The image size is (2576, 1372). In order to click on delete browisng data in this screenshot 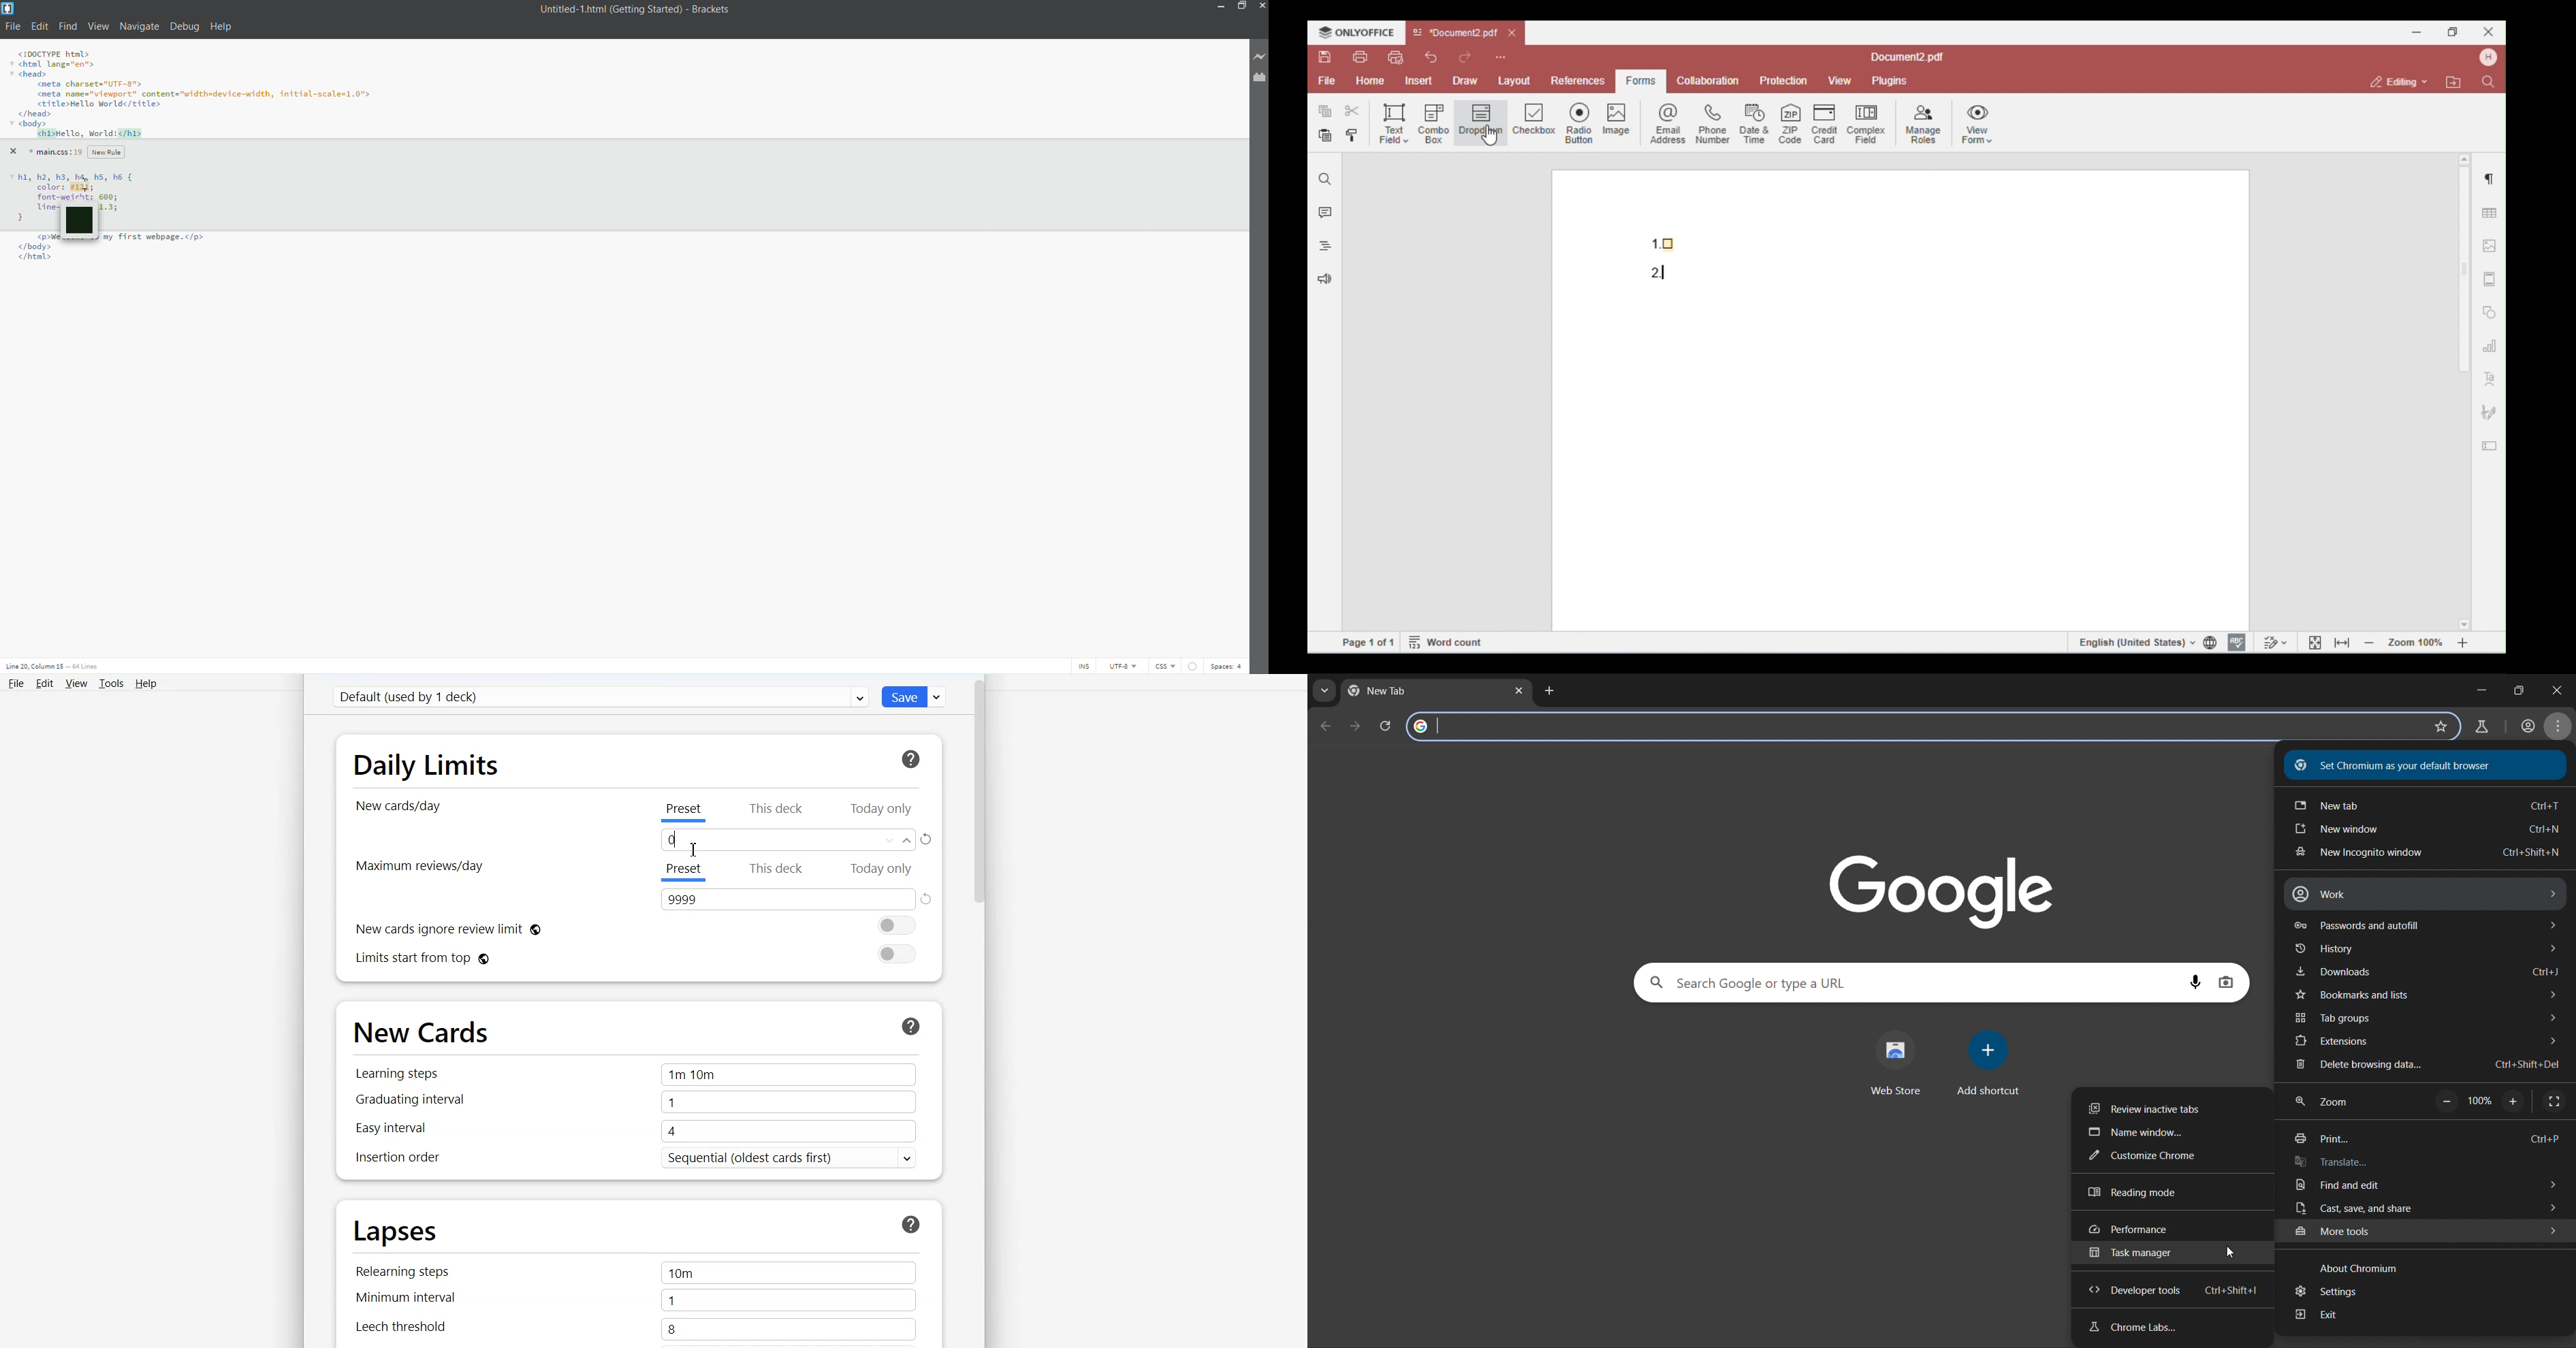, I will do `click(2426, 1065)`.